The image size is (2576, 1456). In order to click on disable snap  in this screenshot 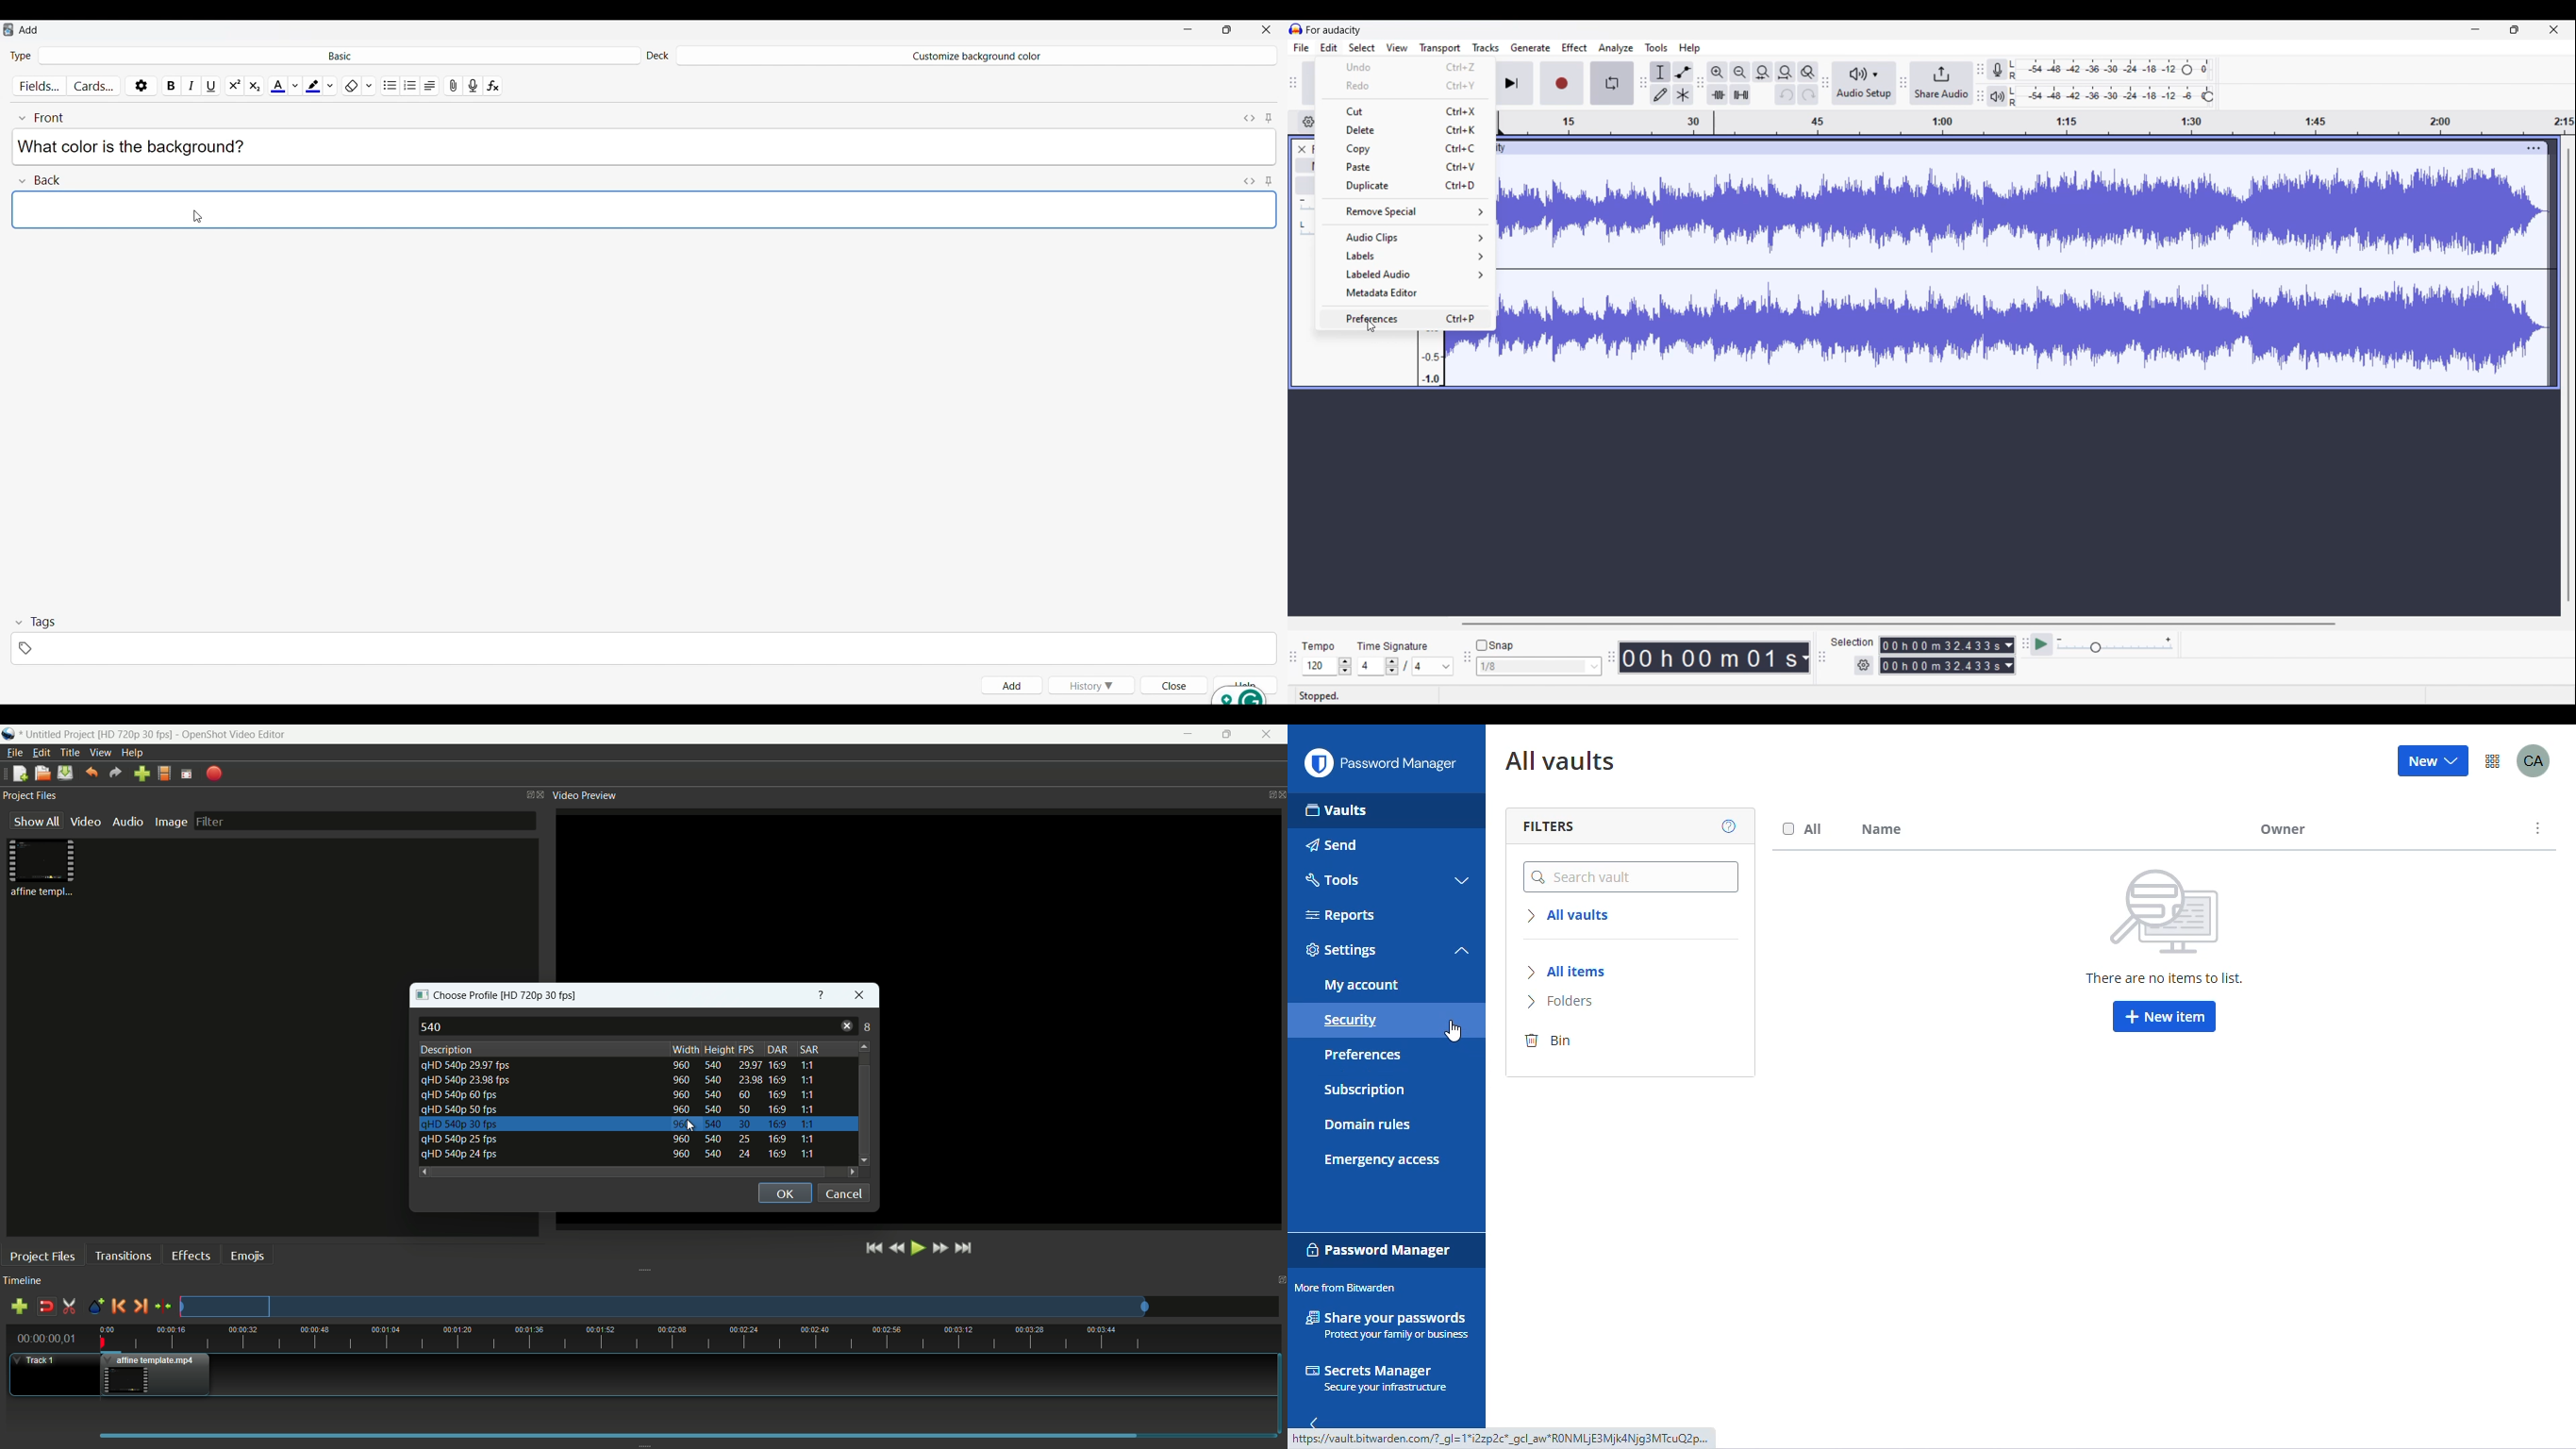, I will do `click(46, 1307)`.